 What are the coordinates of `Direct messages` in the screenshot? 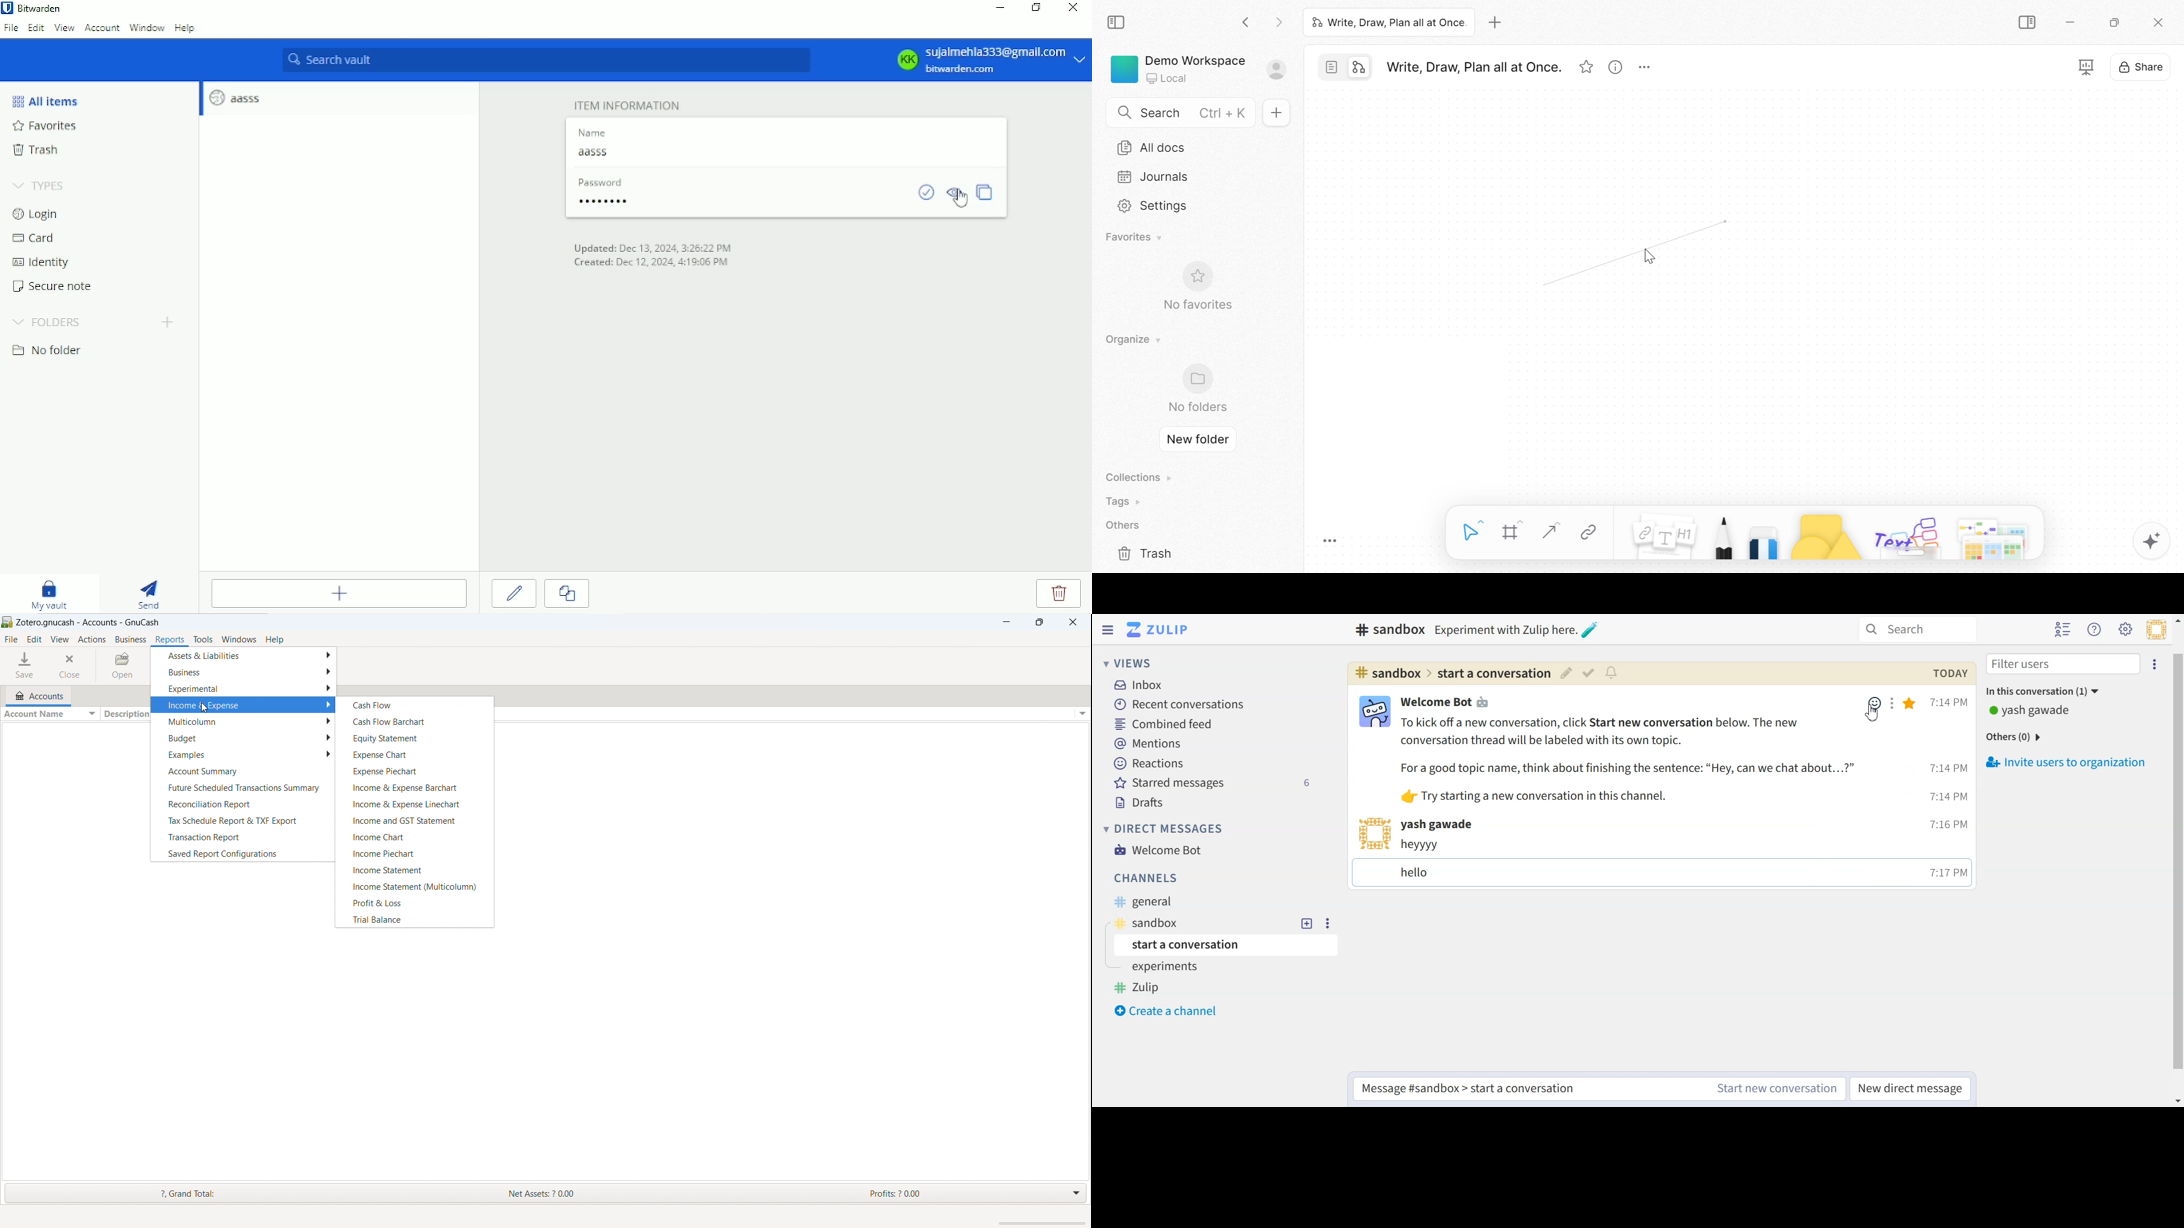 It's located at (1166, 829).